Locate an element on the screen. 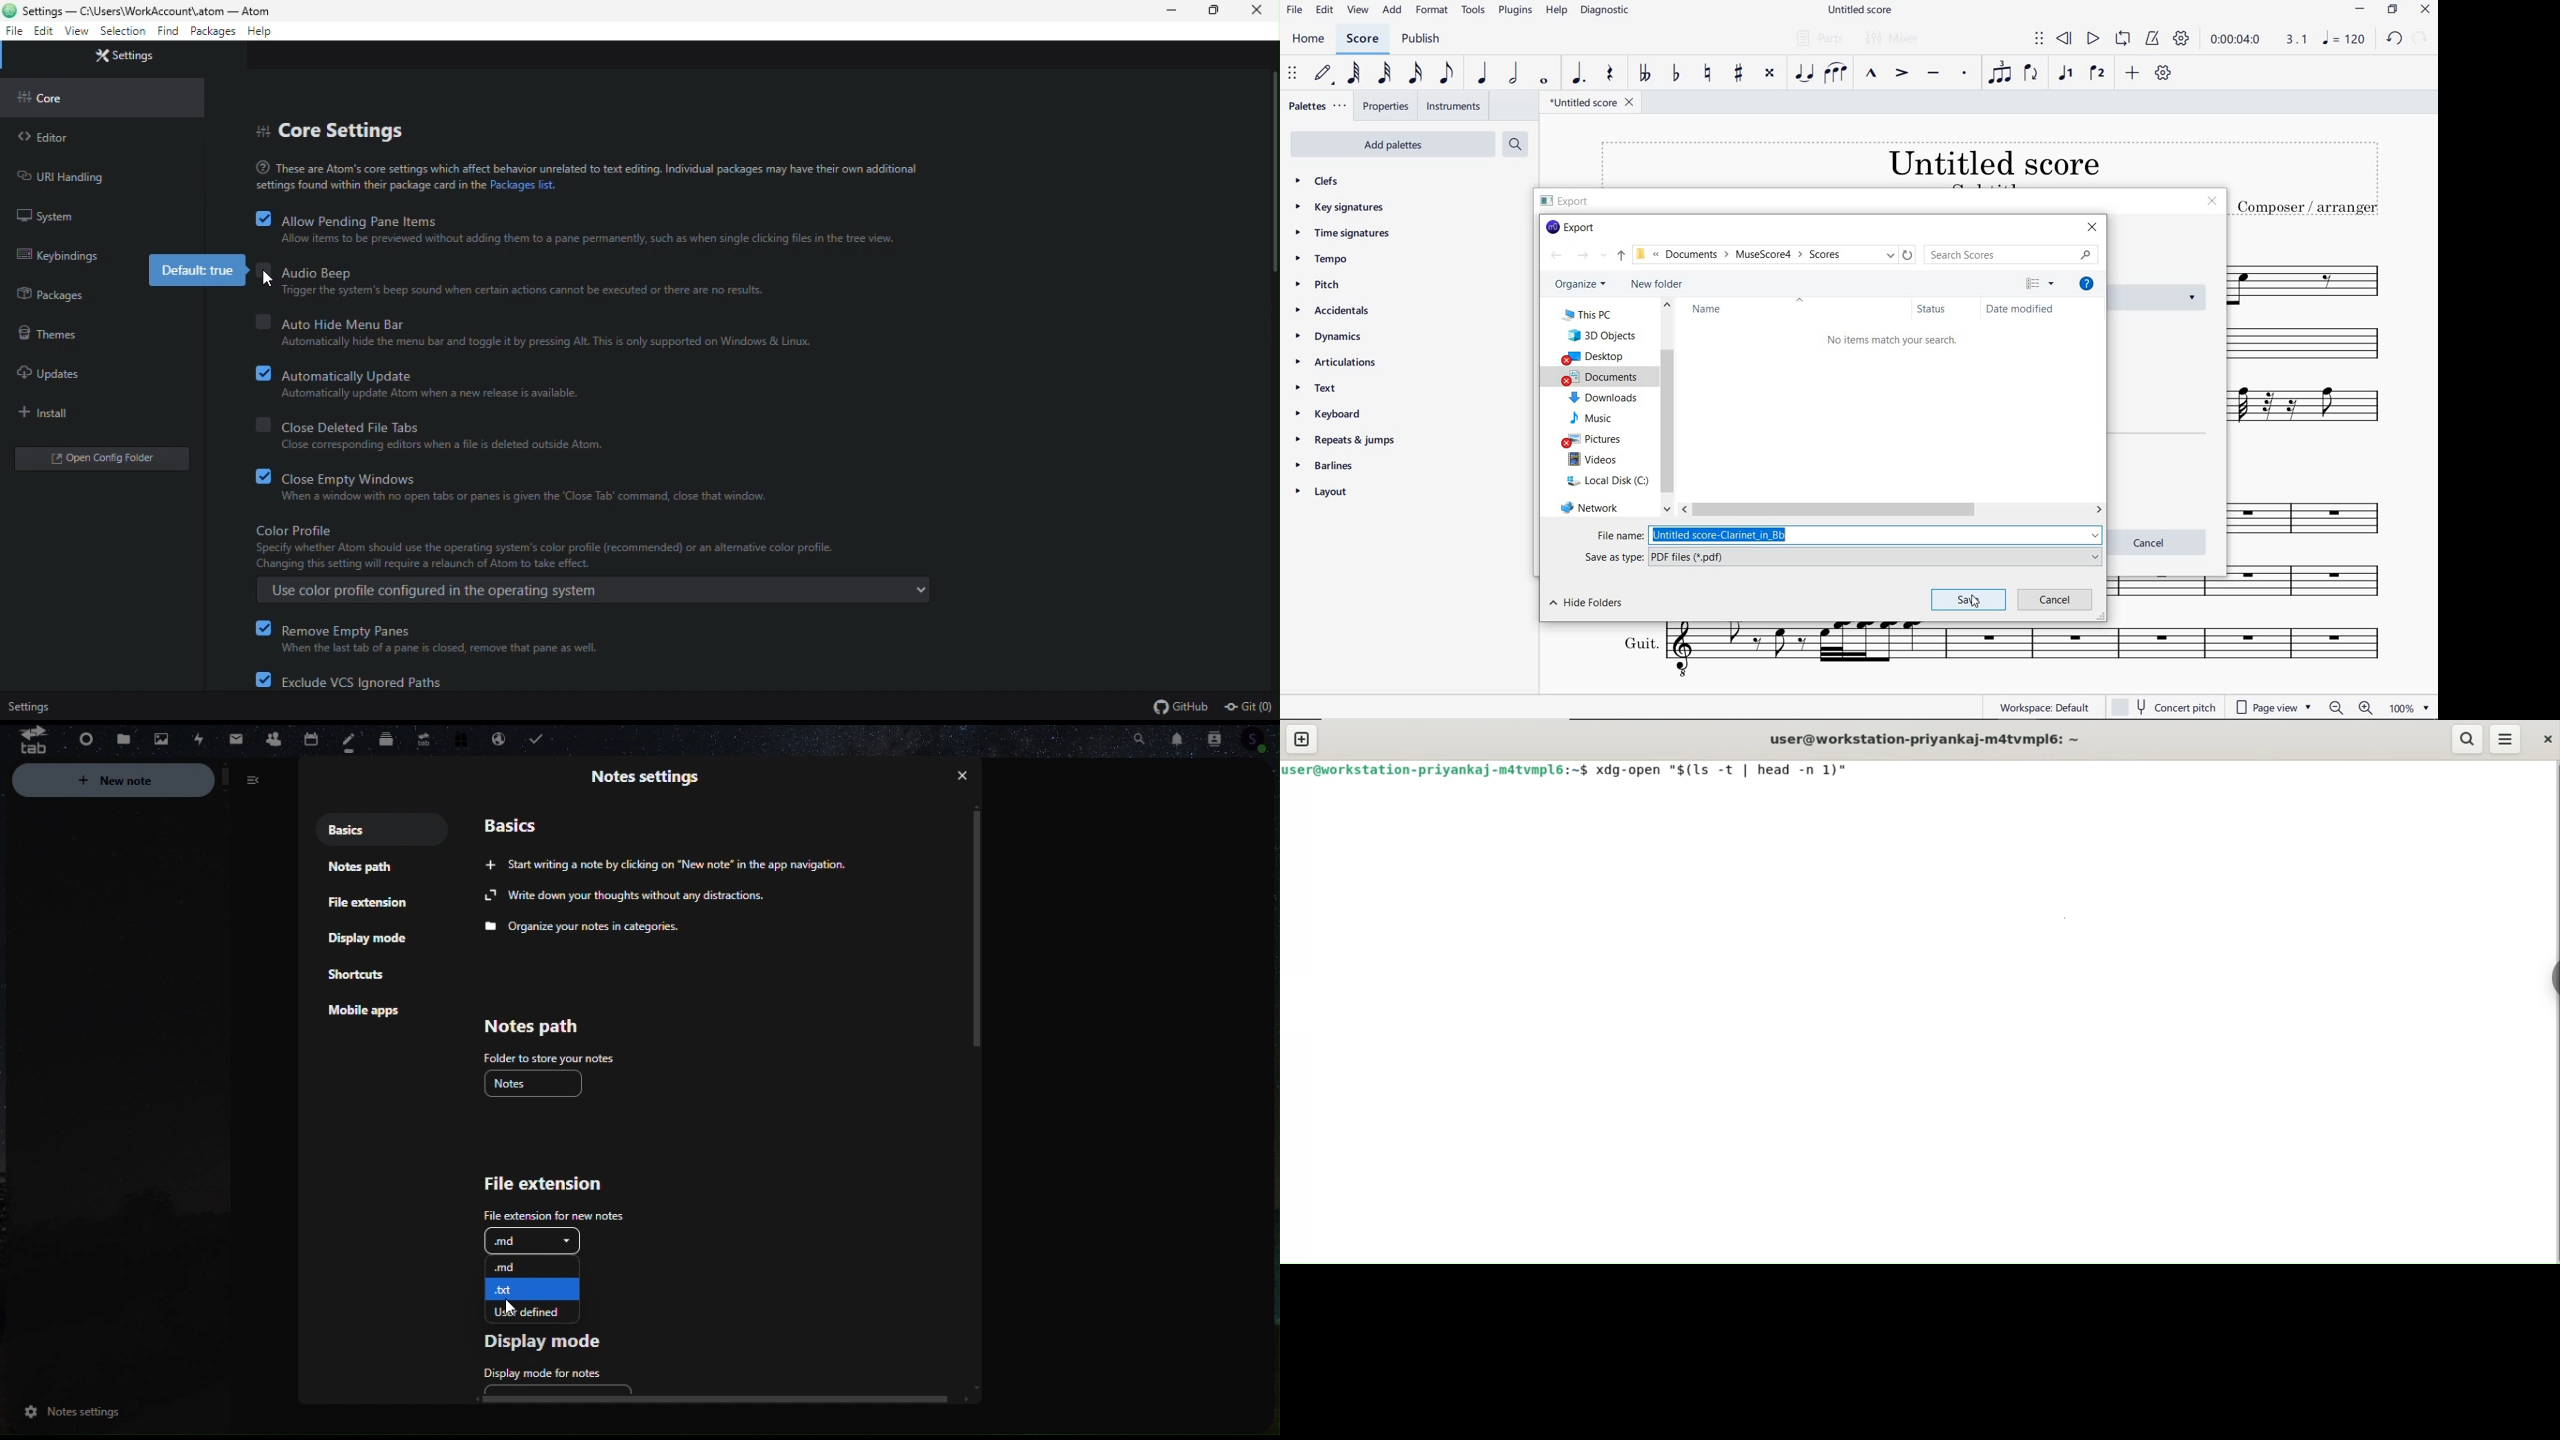 The width and height of the screenshot is (2576, 1456). .md is located at coordinates (534, 1265).